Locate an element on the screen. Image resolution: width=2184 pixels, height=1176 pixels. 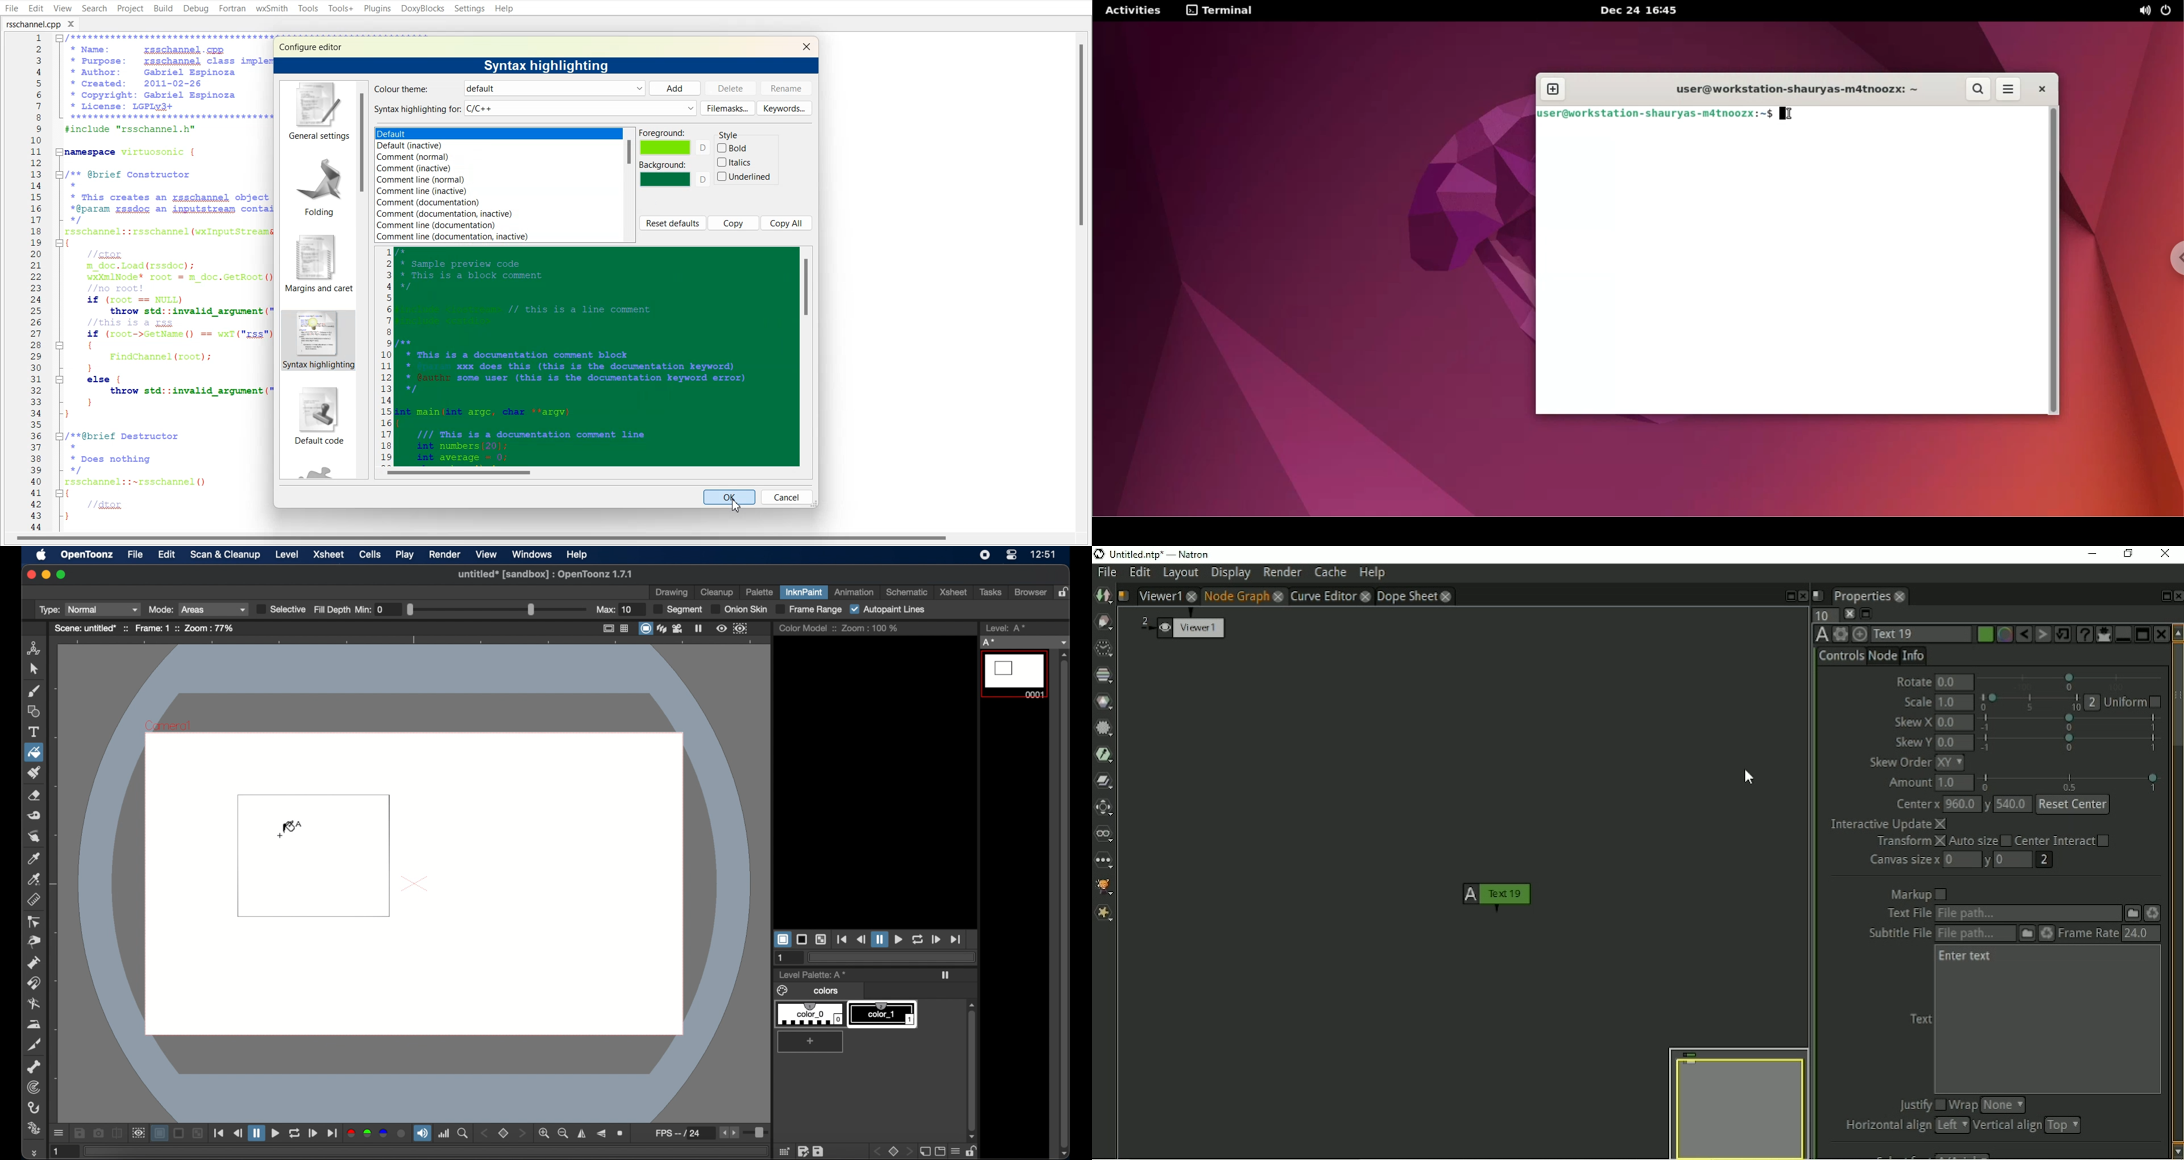
Reset defaults is located at coordinates (672, 223).